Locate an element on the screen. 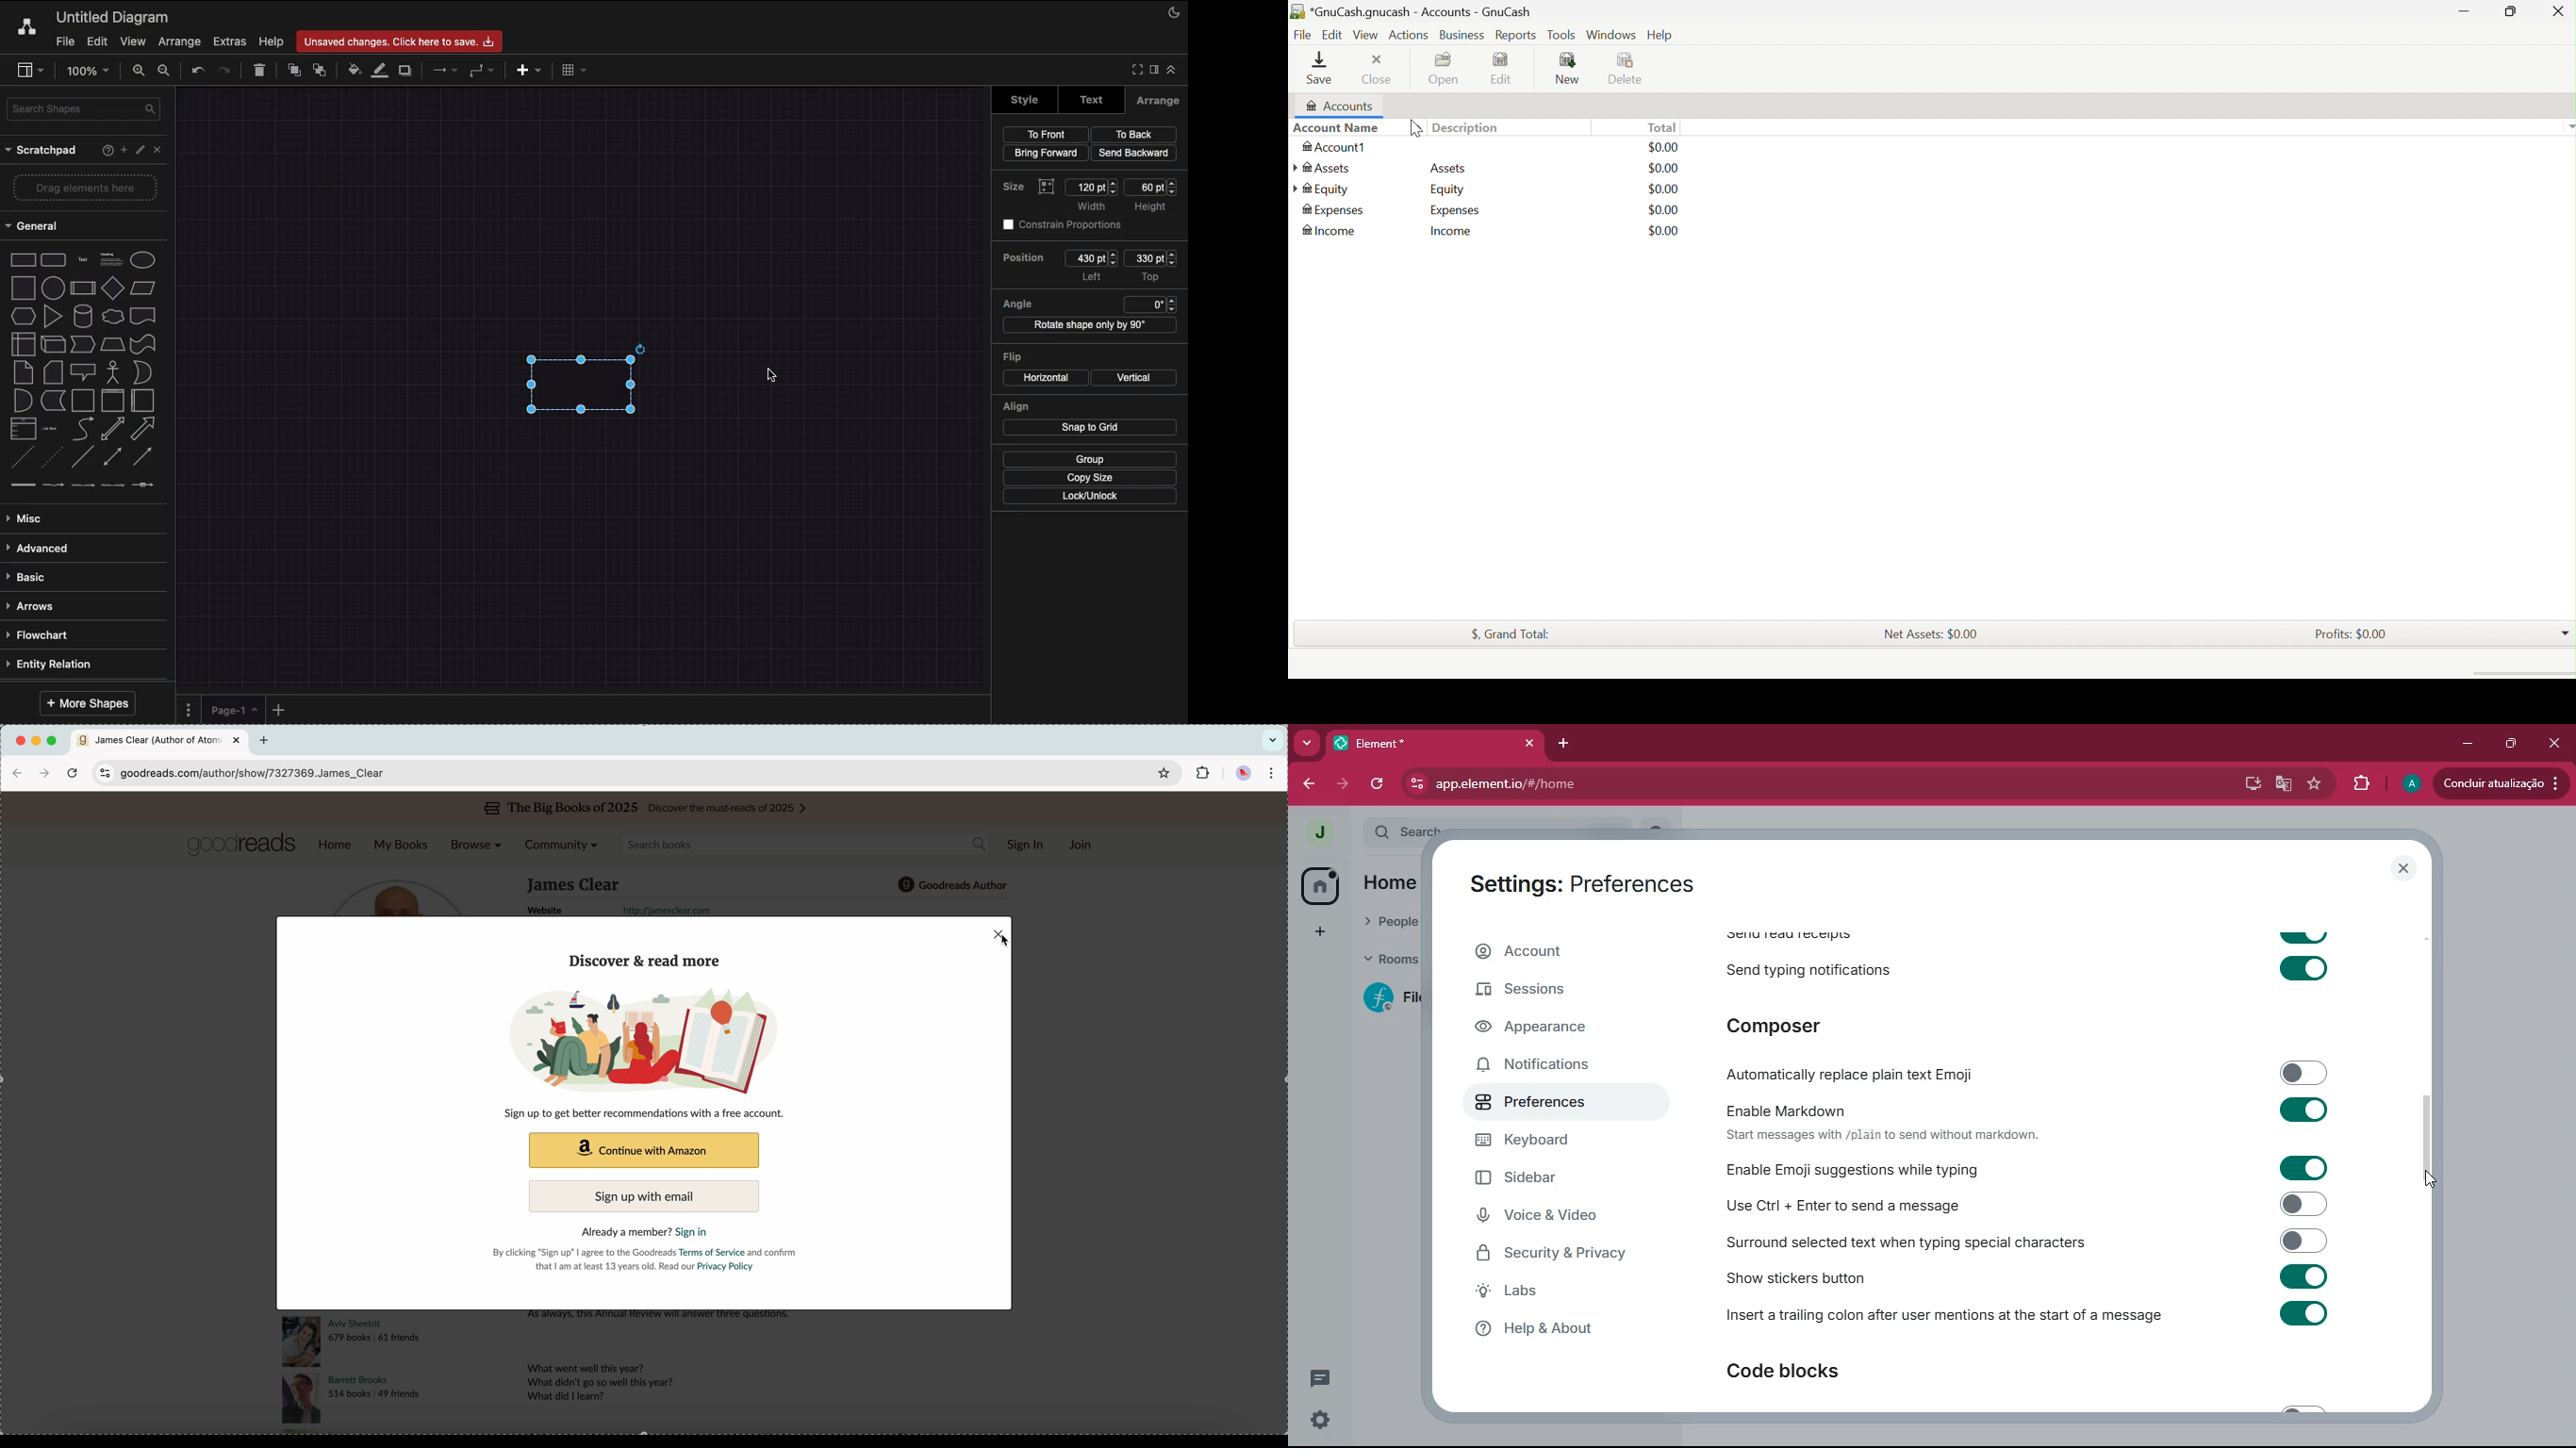  Discover & read more is located at coordinates (647, 960).